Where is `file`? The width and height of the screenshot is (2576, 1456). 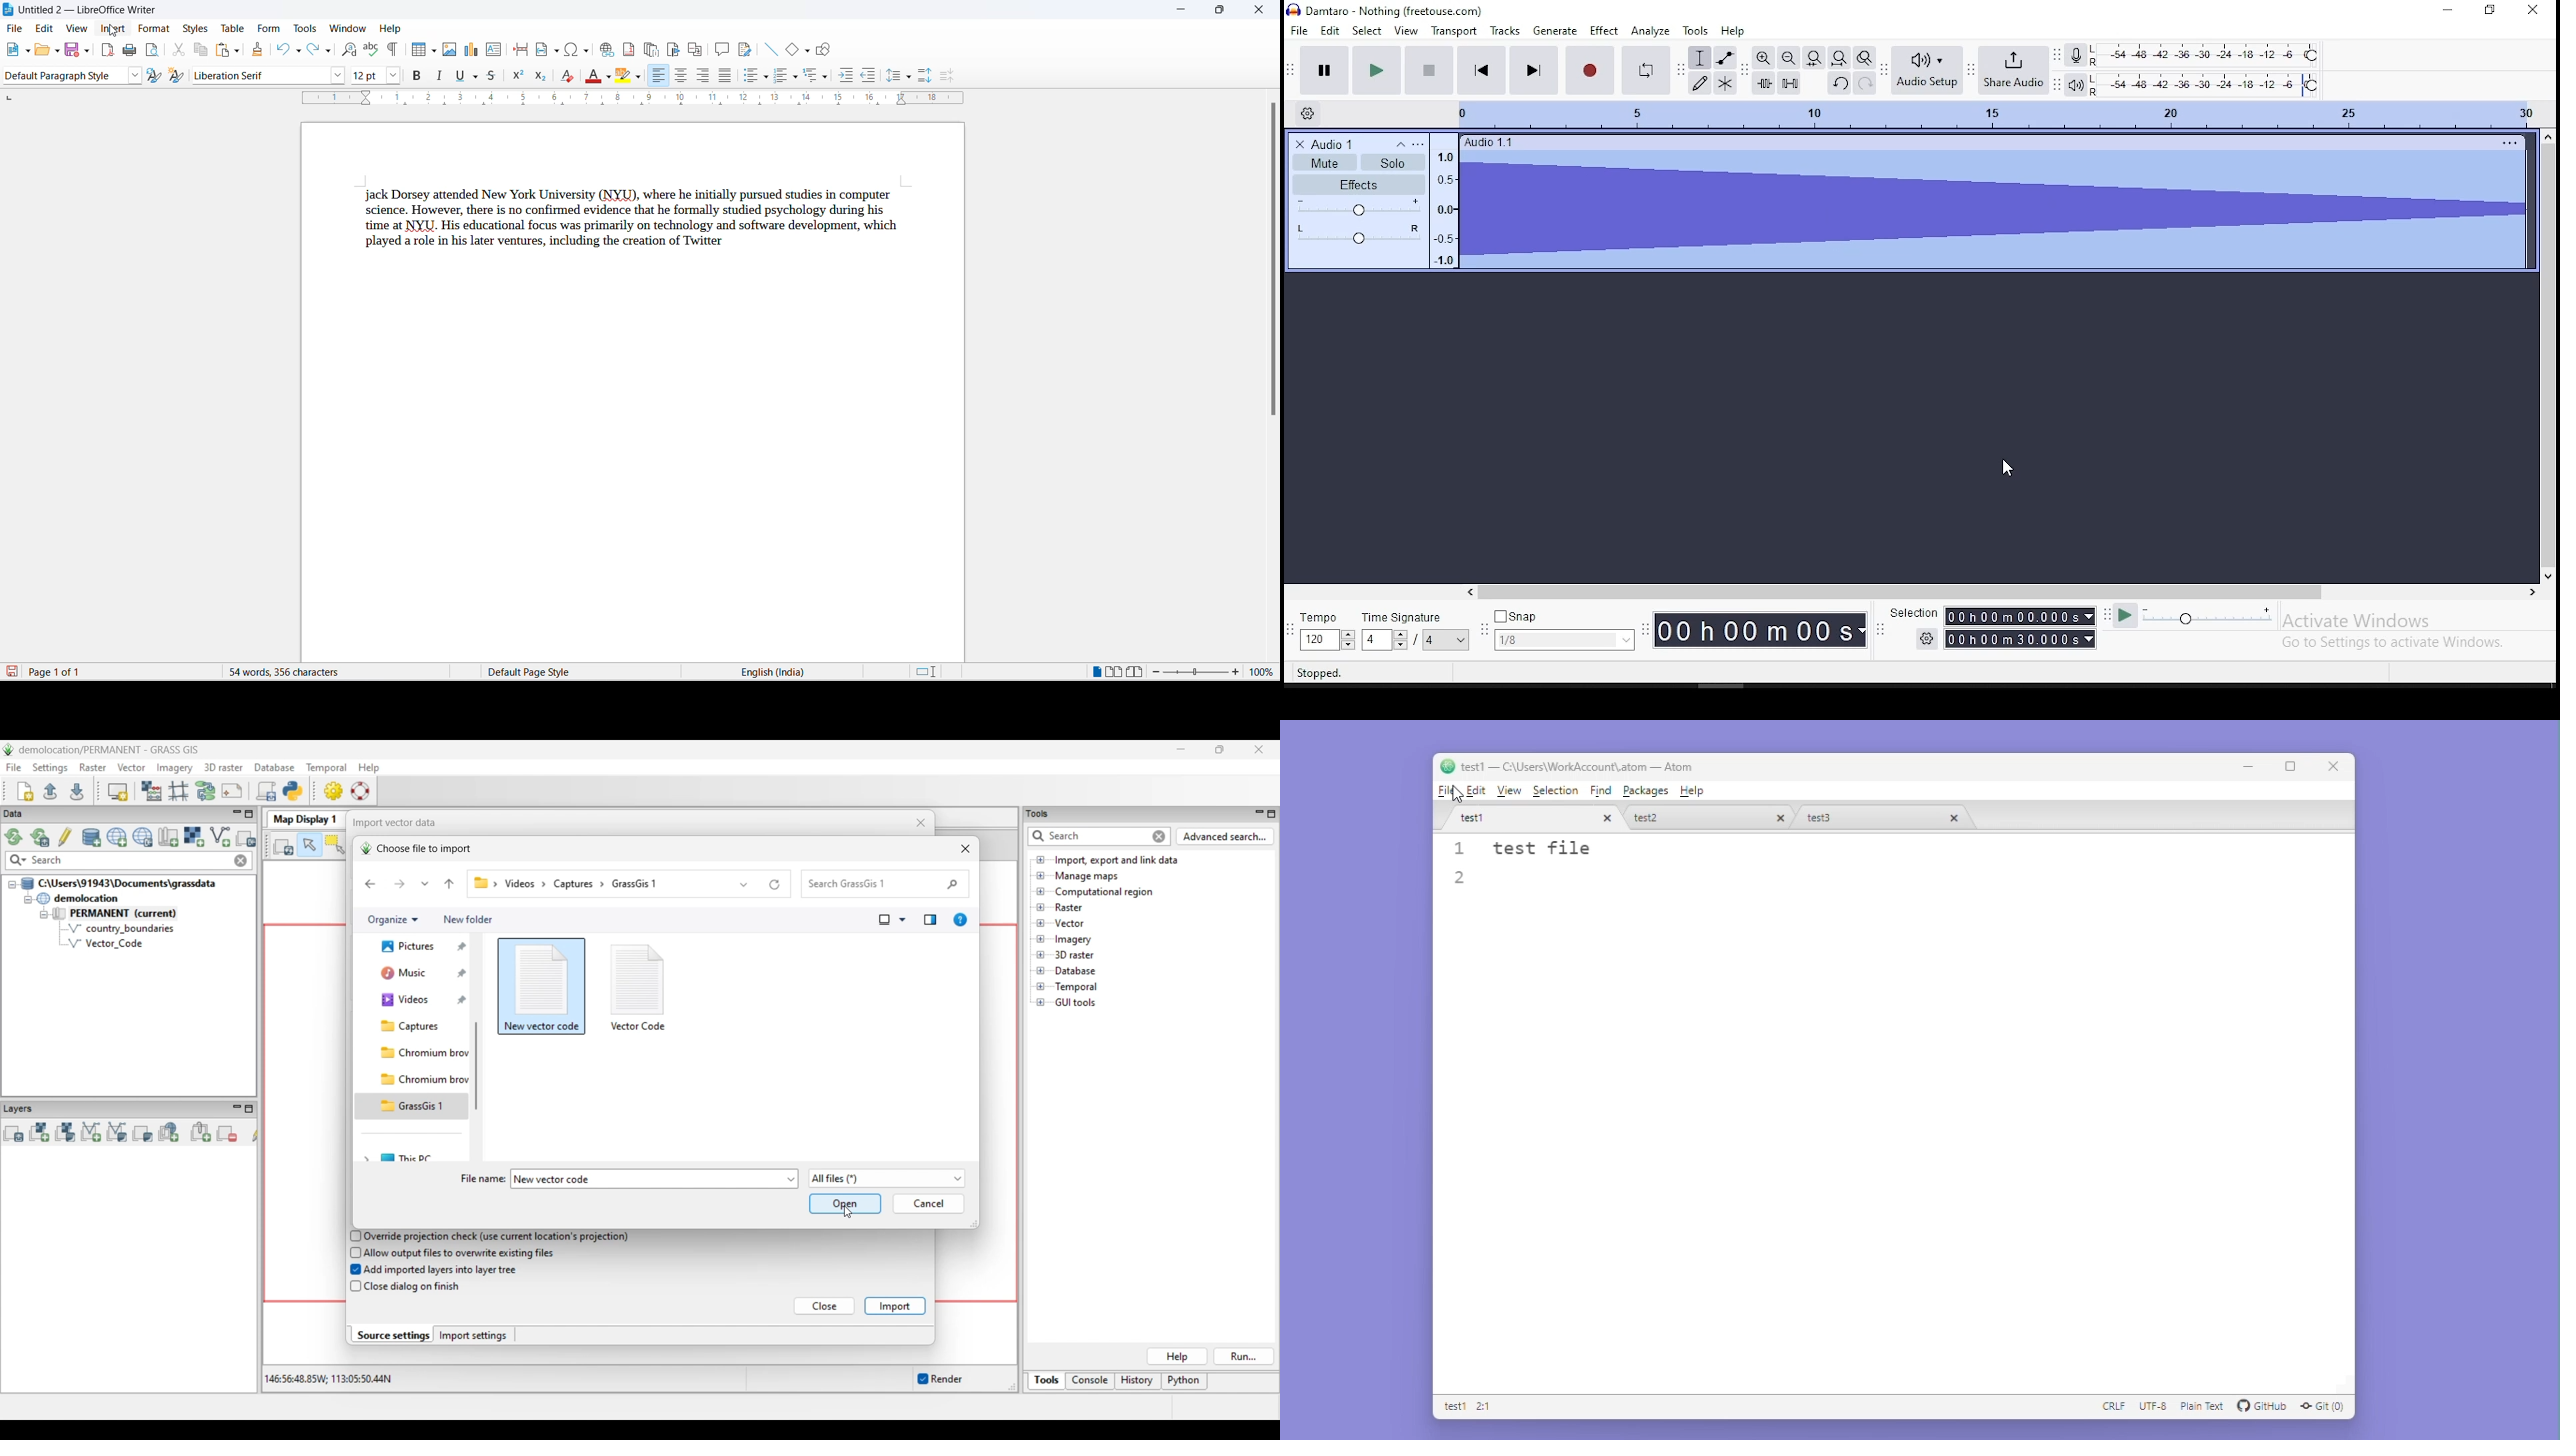
file is located at coordinates (17, 29).